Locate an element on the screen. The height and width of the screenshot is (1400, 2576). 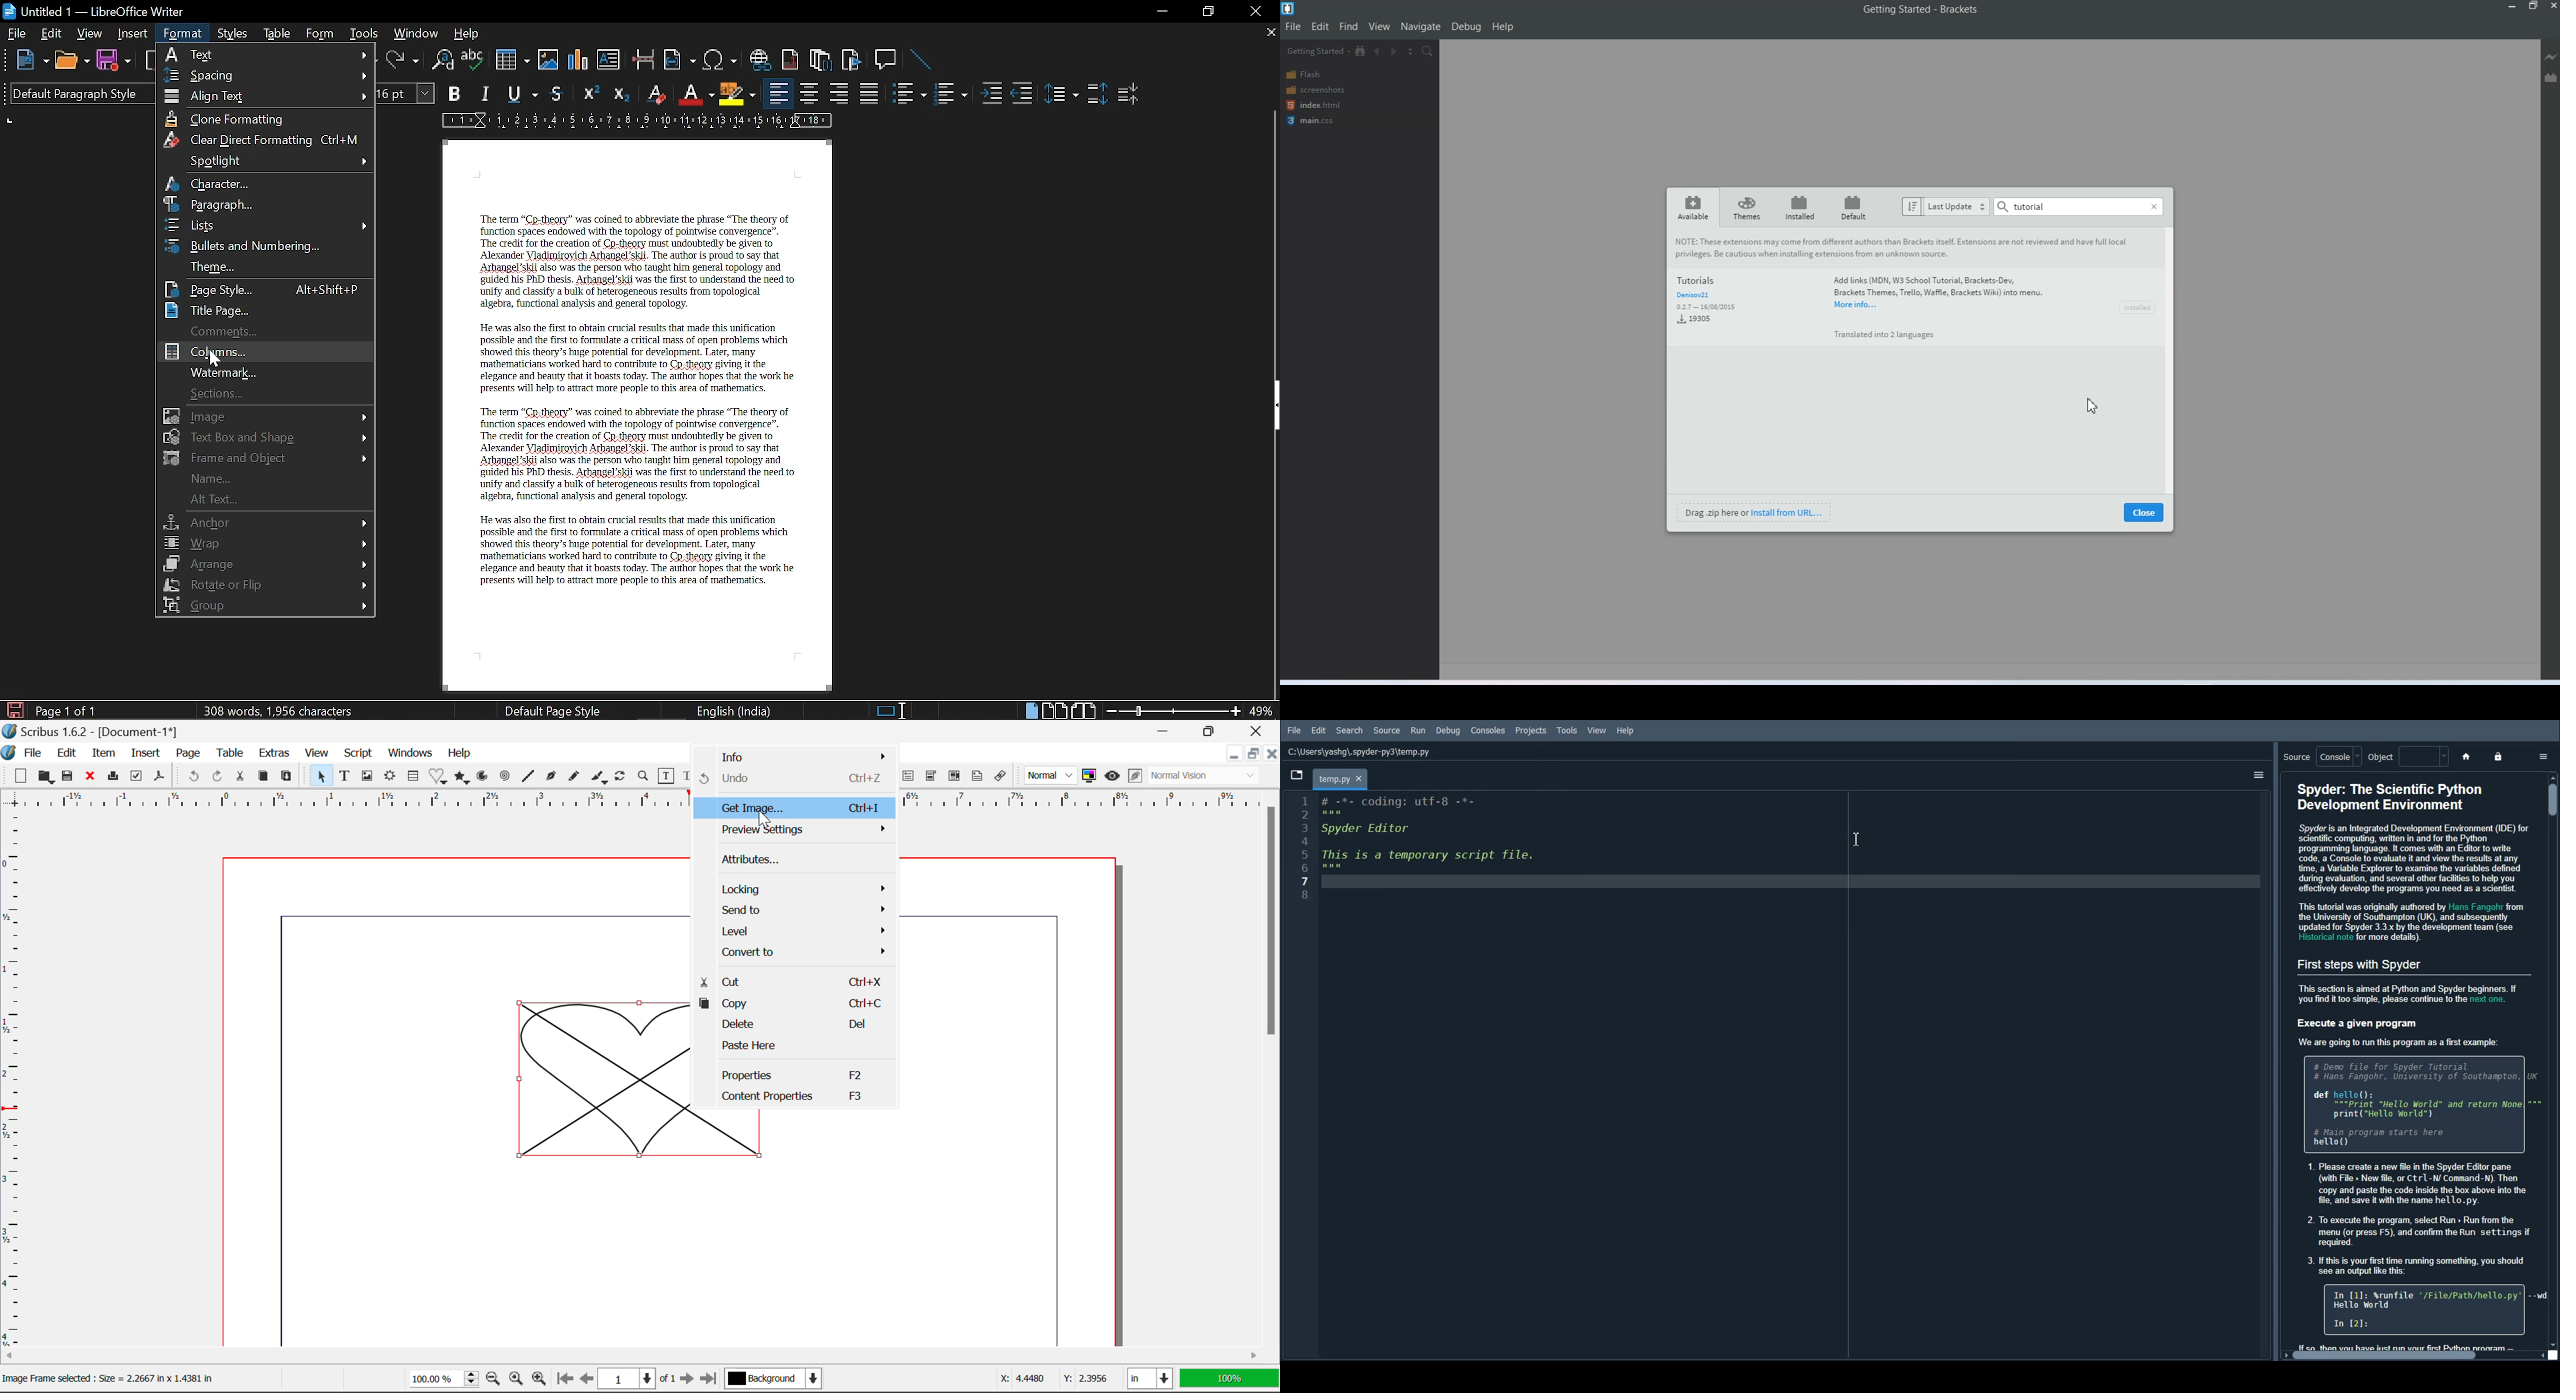
a Translated into 2 languages is located at coordinates (1890, 335).